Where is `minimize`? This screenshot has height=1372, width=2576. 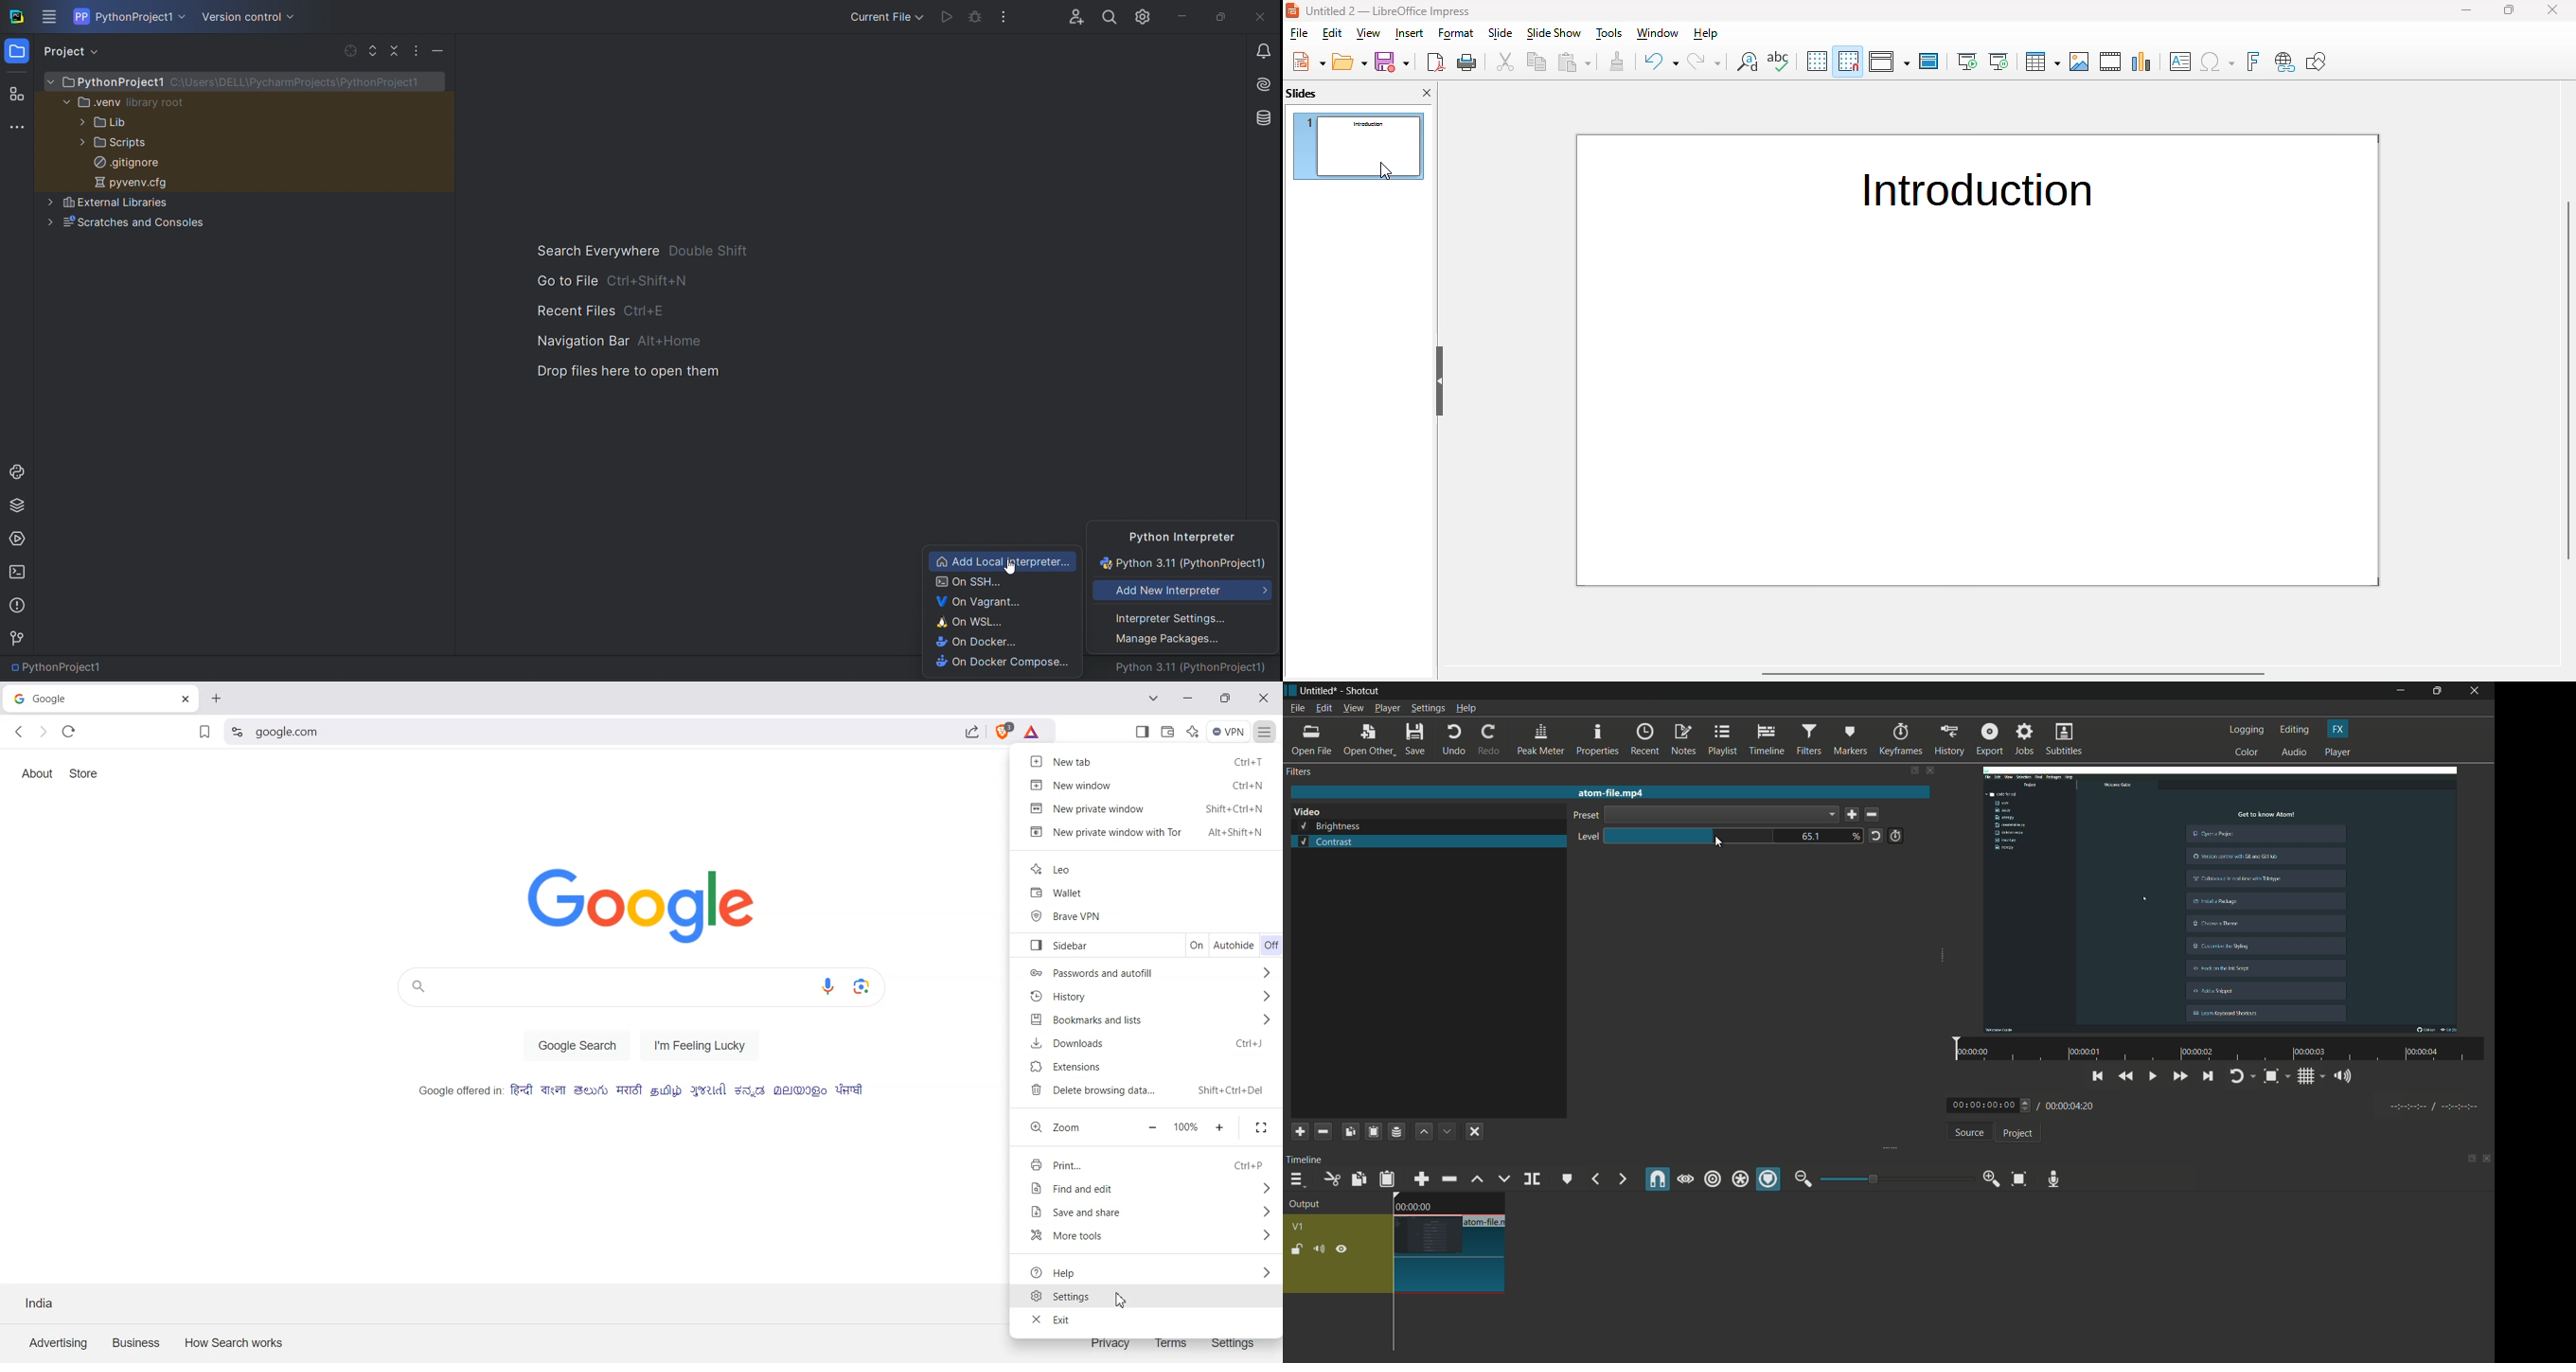 minimize is located at coordinates (2401, 691).